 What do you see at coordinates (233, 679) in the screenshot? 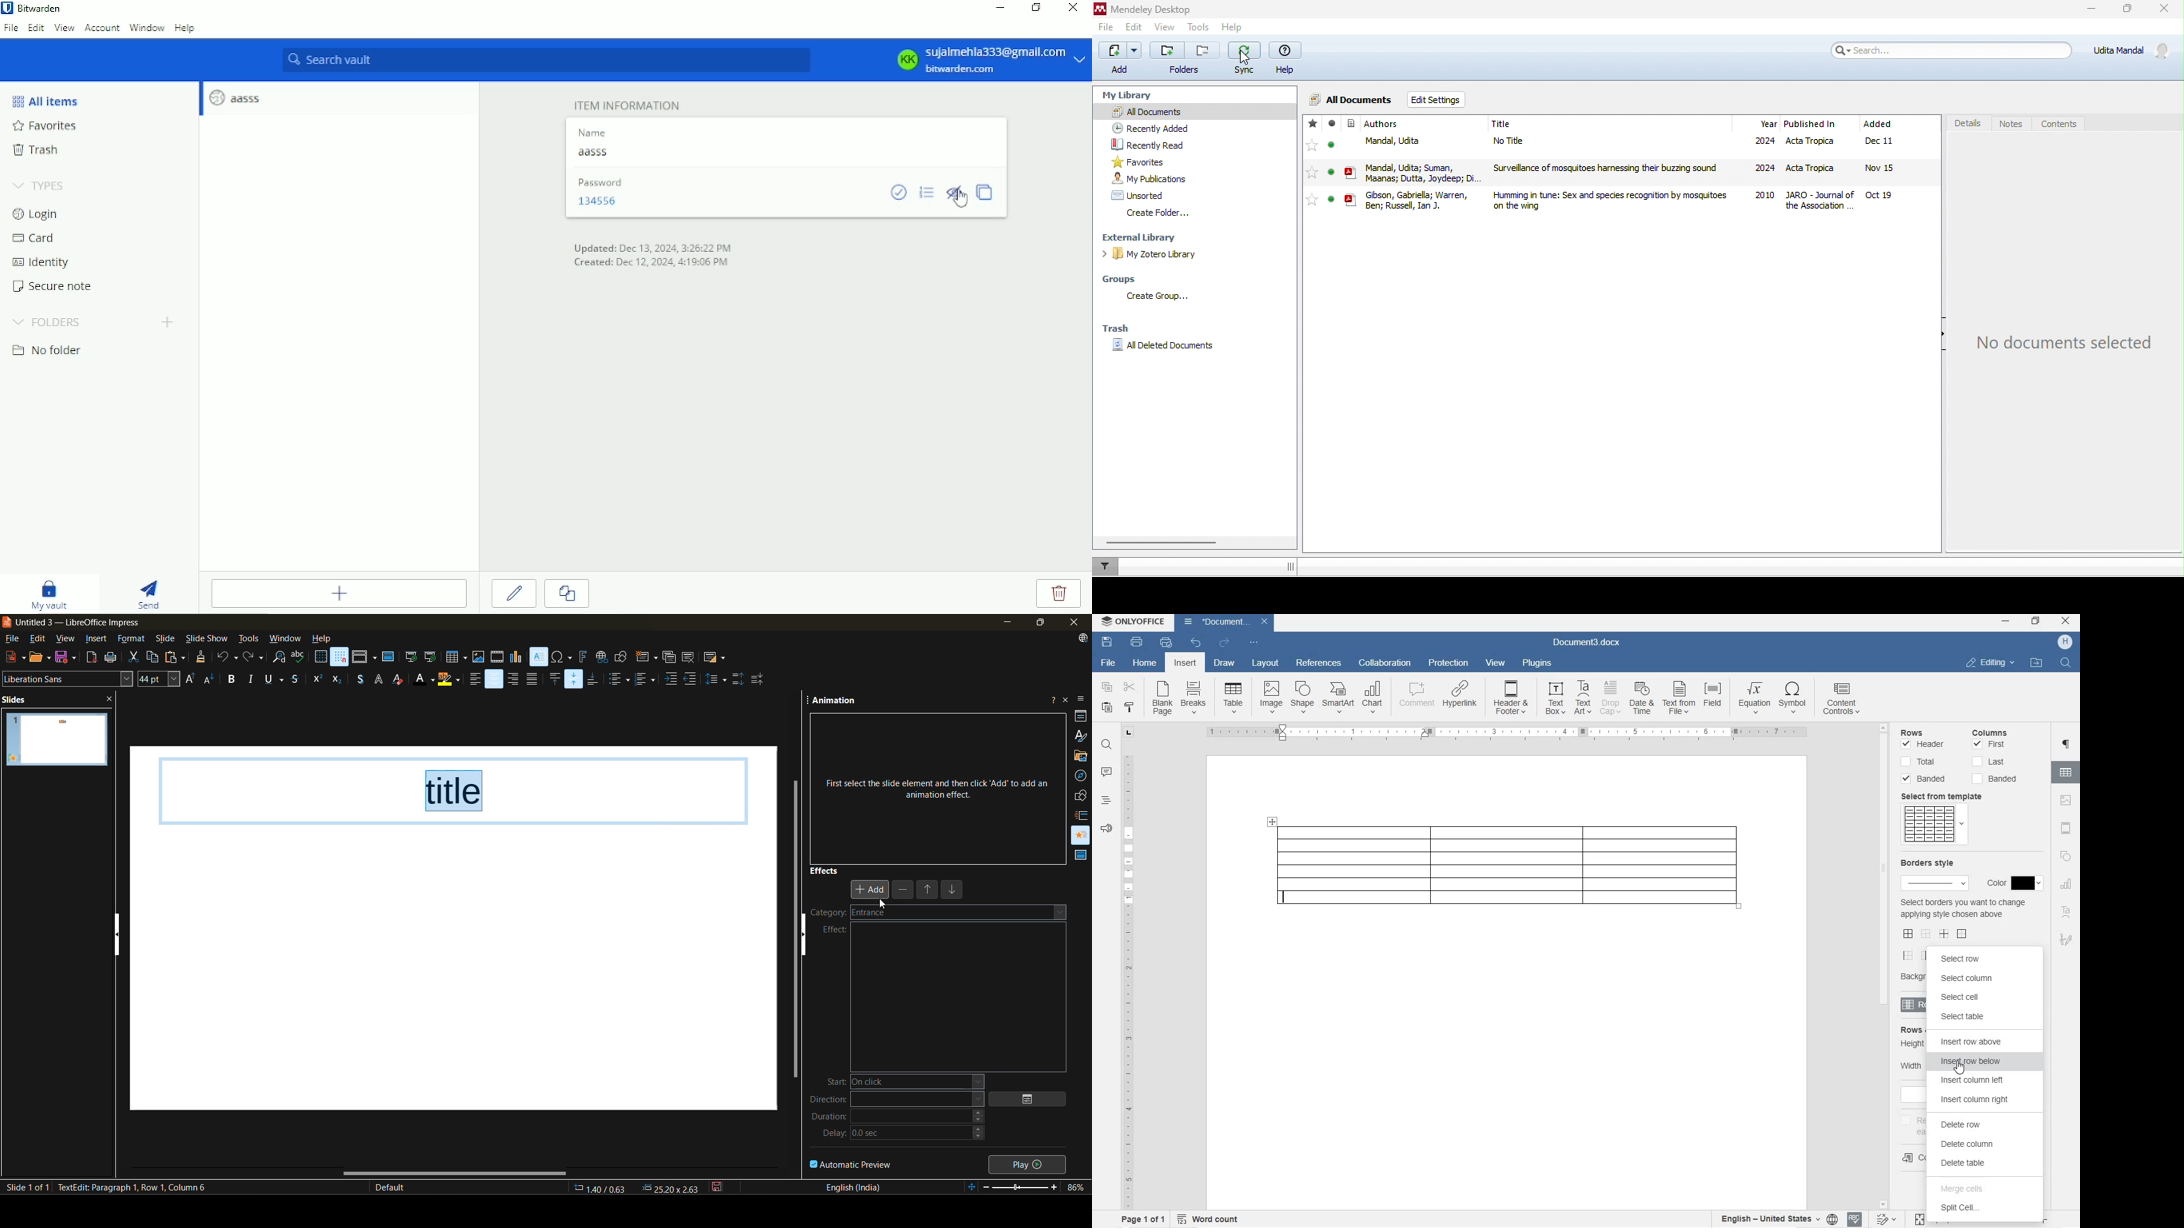
I see `bold` at bounding box center [233, 679].